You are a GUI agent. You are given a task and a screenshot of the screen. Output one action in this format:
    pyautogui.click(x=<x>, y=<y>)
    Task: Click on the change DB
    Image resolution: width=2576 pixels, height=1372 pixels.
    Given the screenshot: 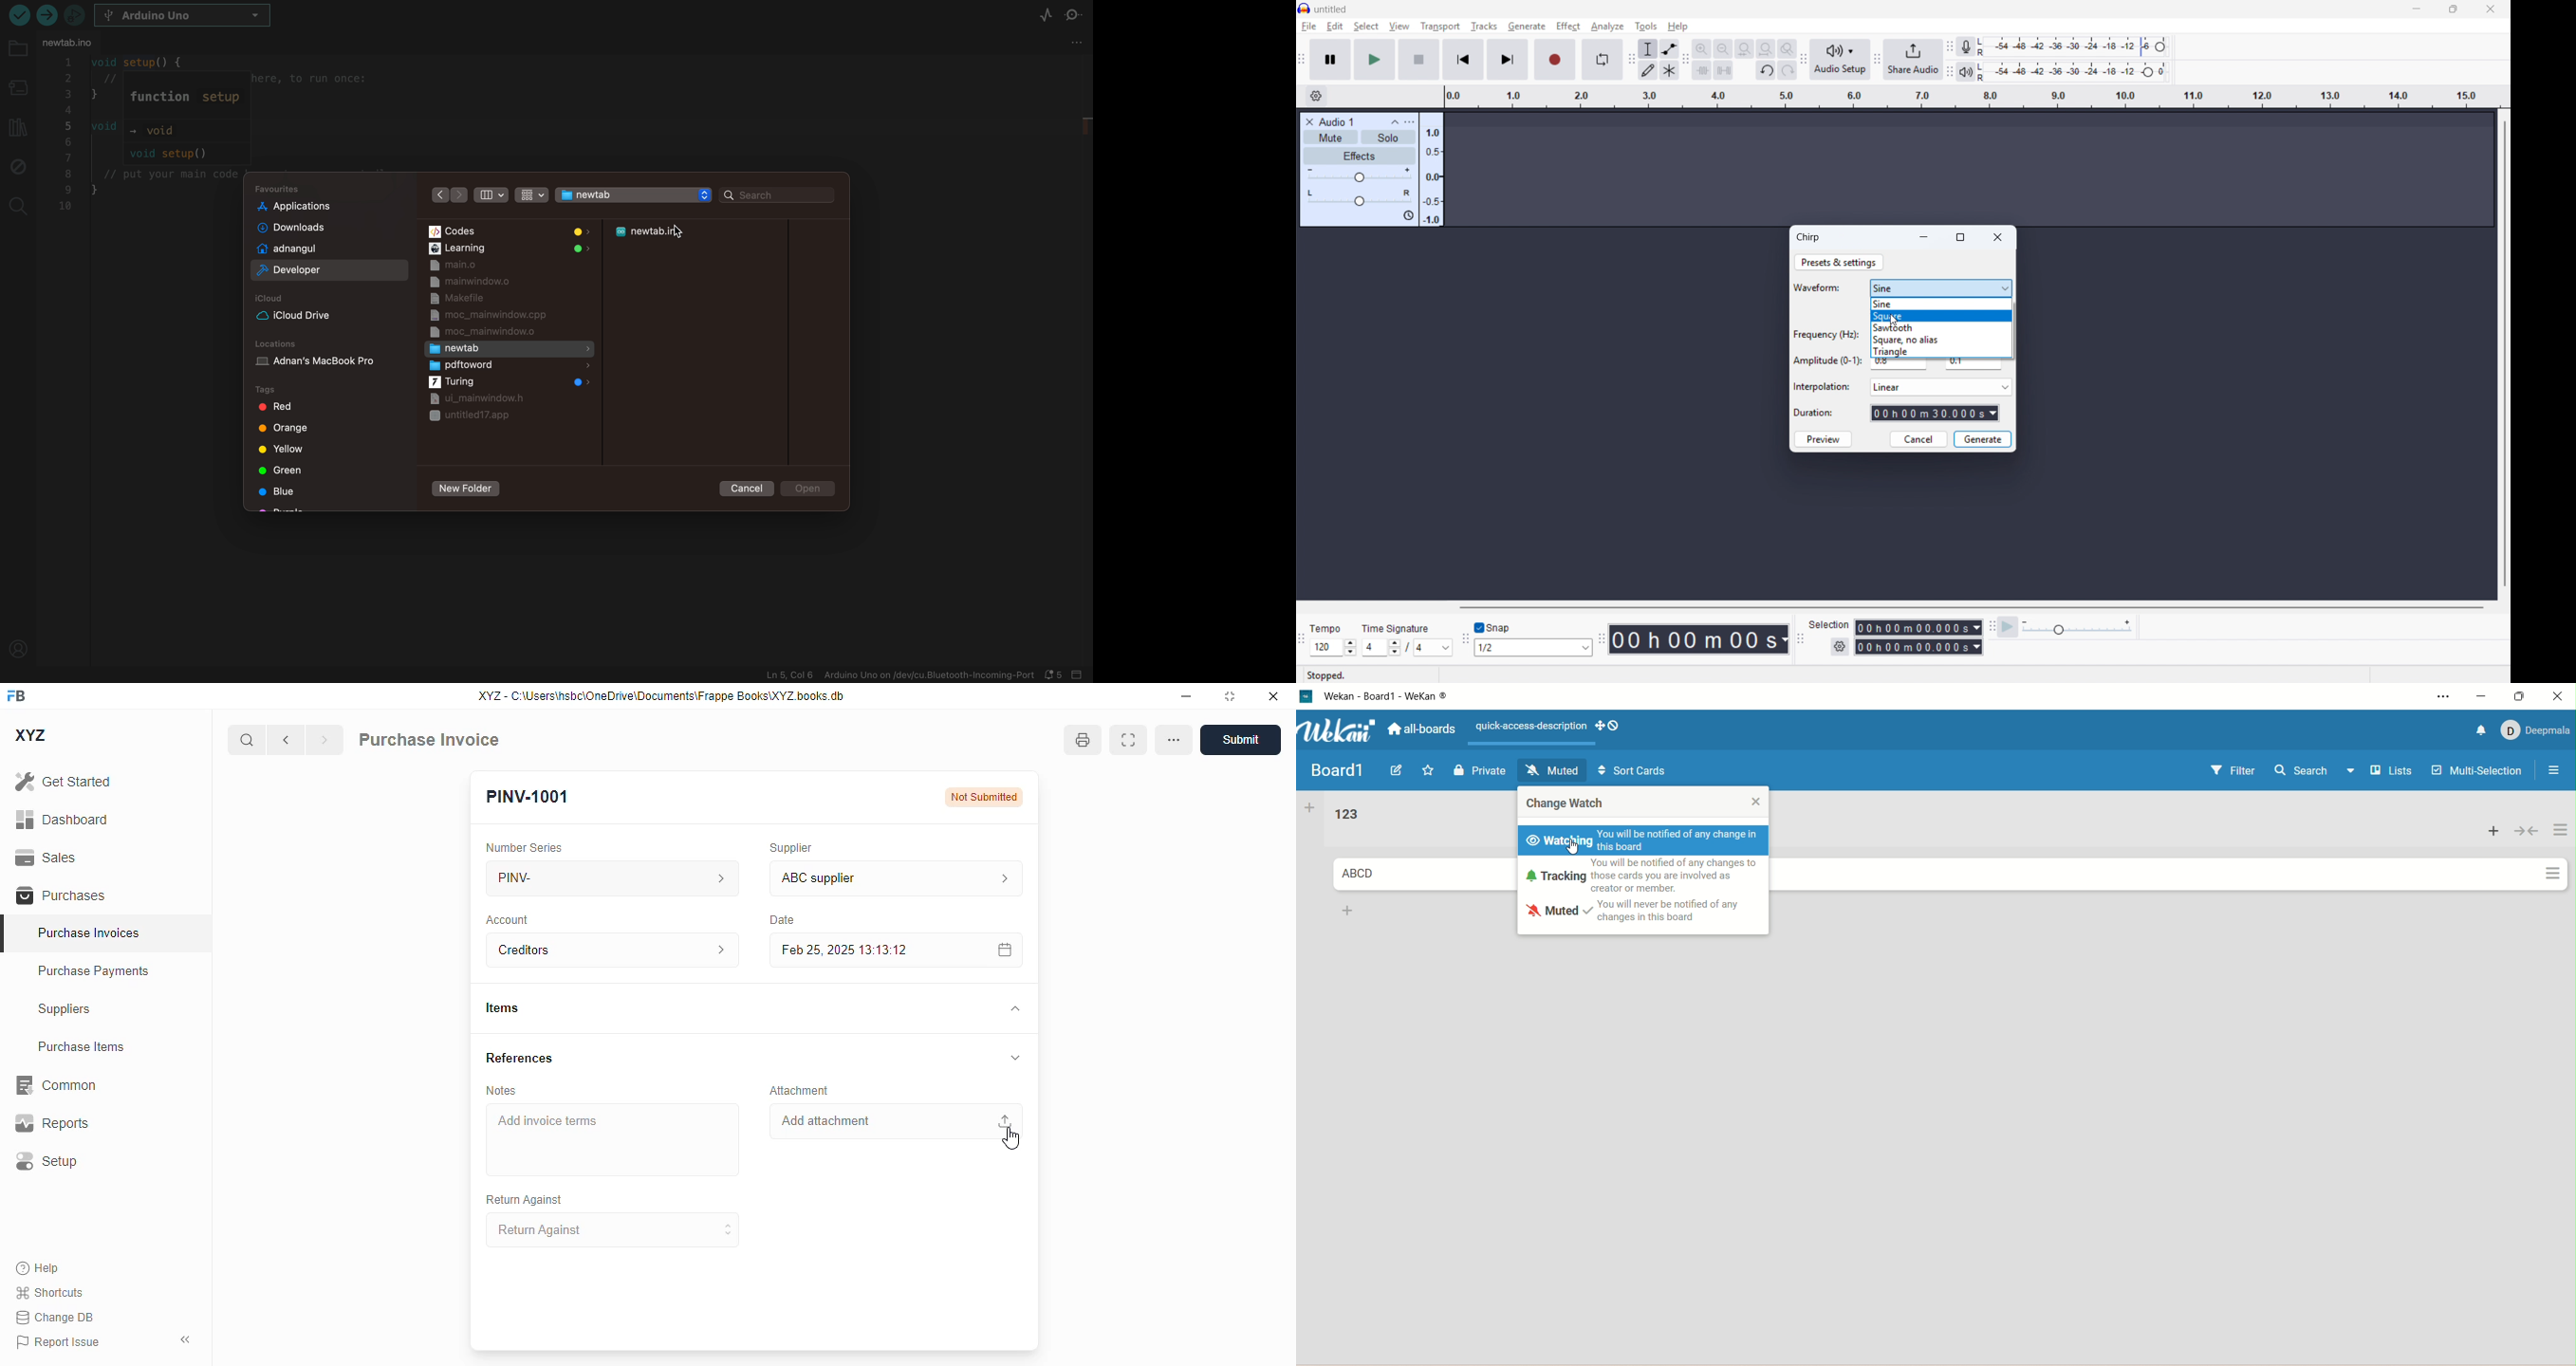 What is the action you would take?
    pyautogui.click(x=54, y=1318)
    